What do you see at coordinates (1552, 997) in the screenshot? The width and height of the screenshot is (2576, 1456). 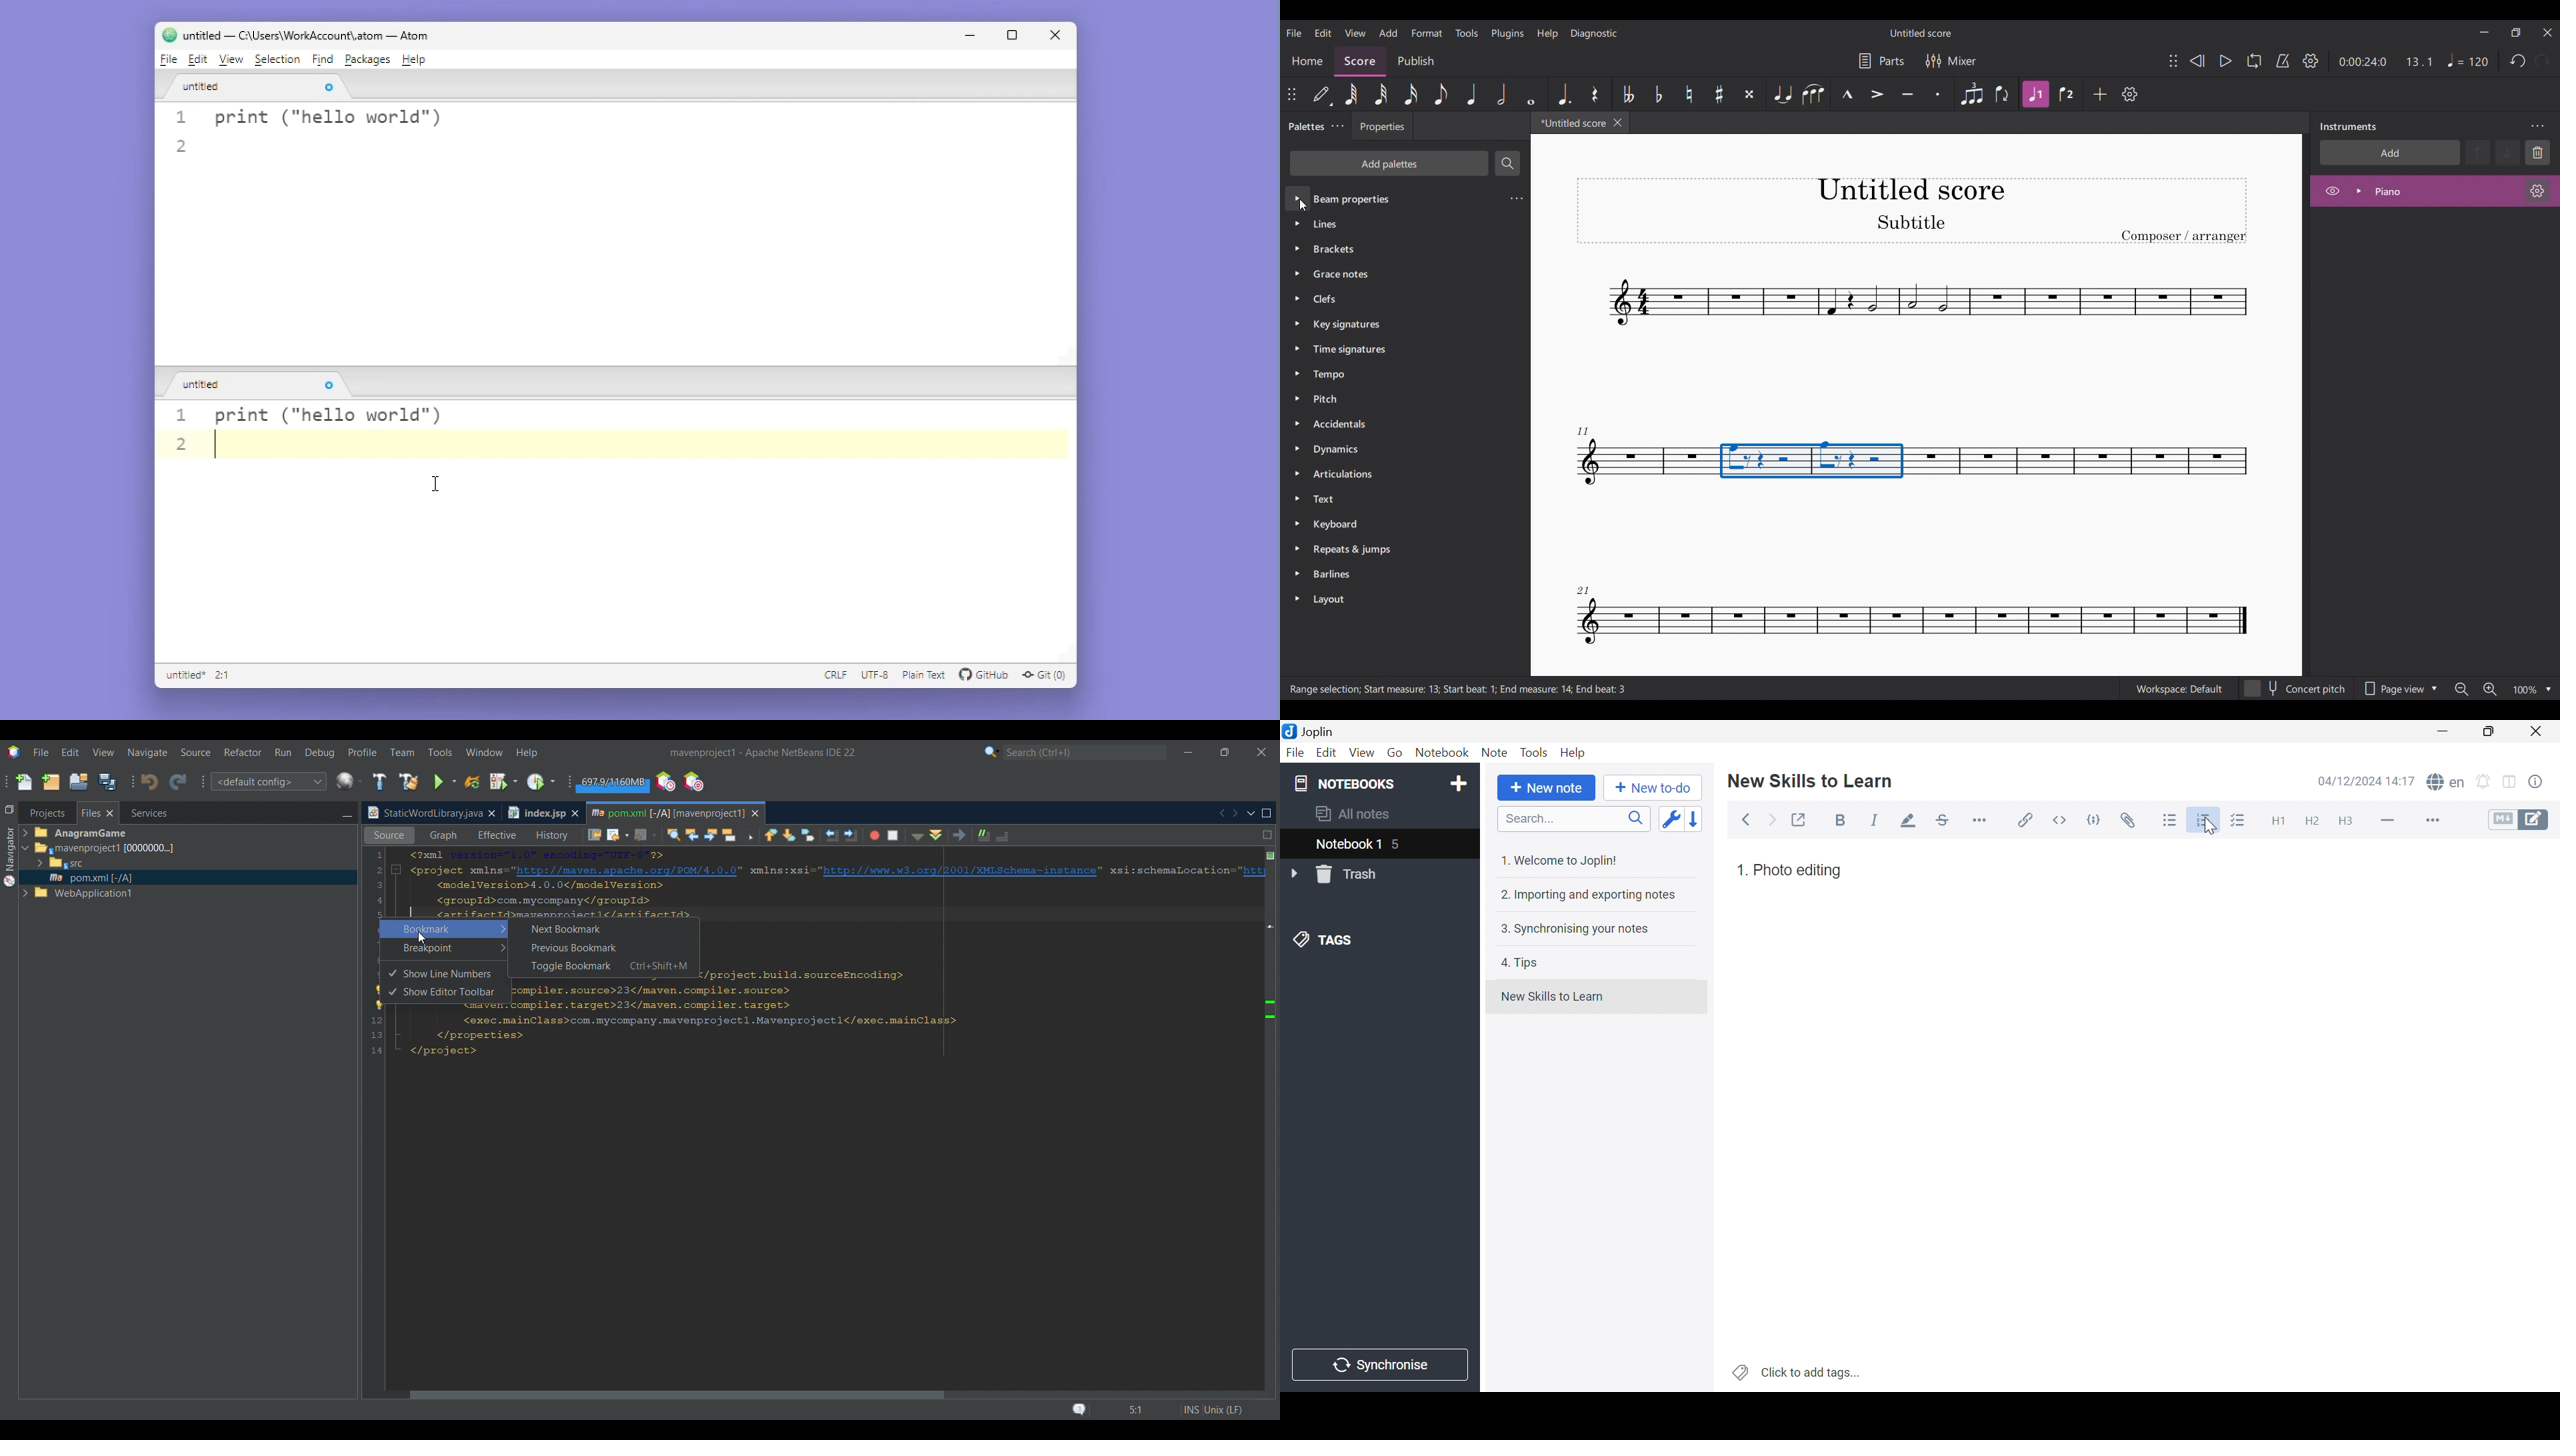 I see `New Skills to Learn` at bounding box center [1552, 997].